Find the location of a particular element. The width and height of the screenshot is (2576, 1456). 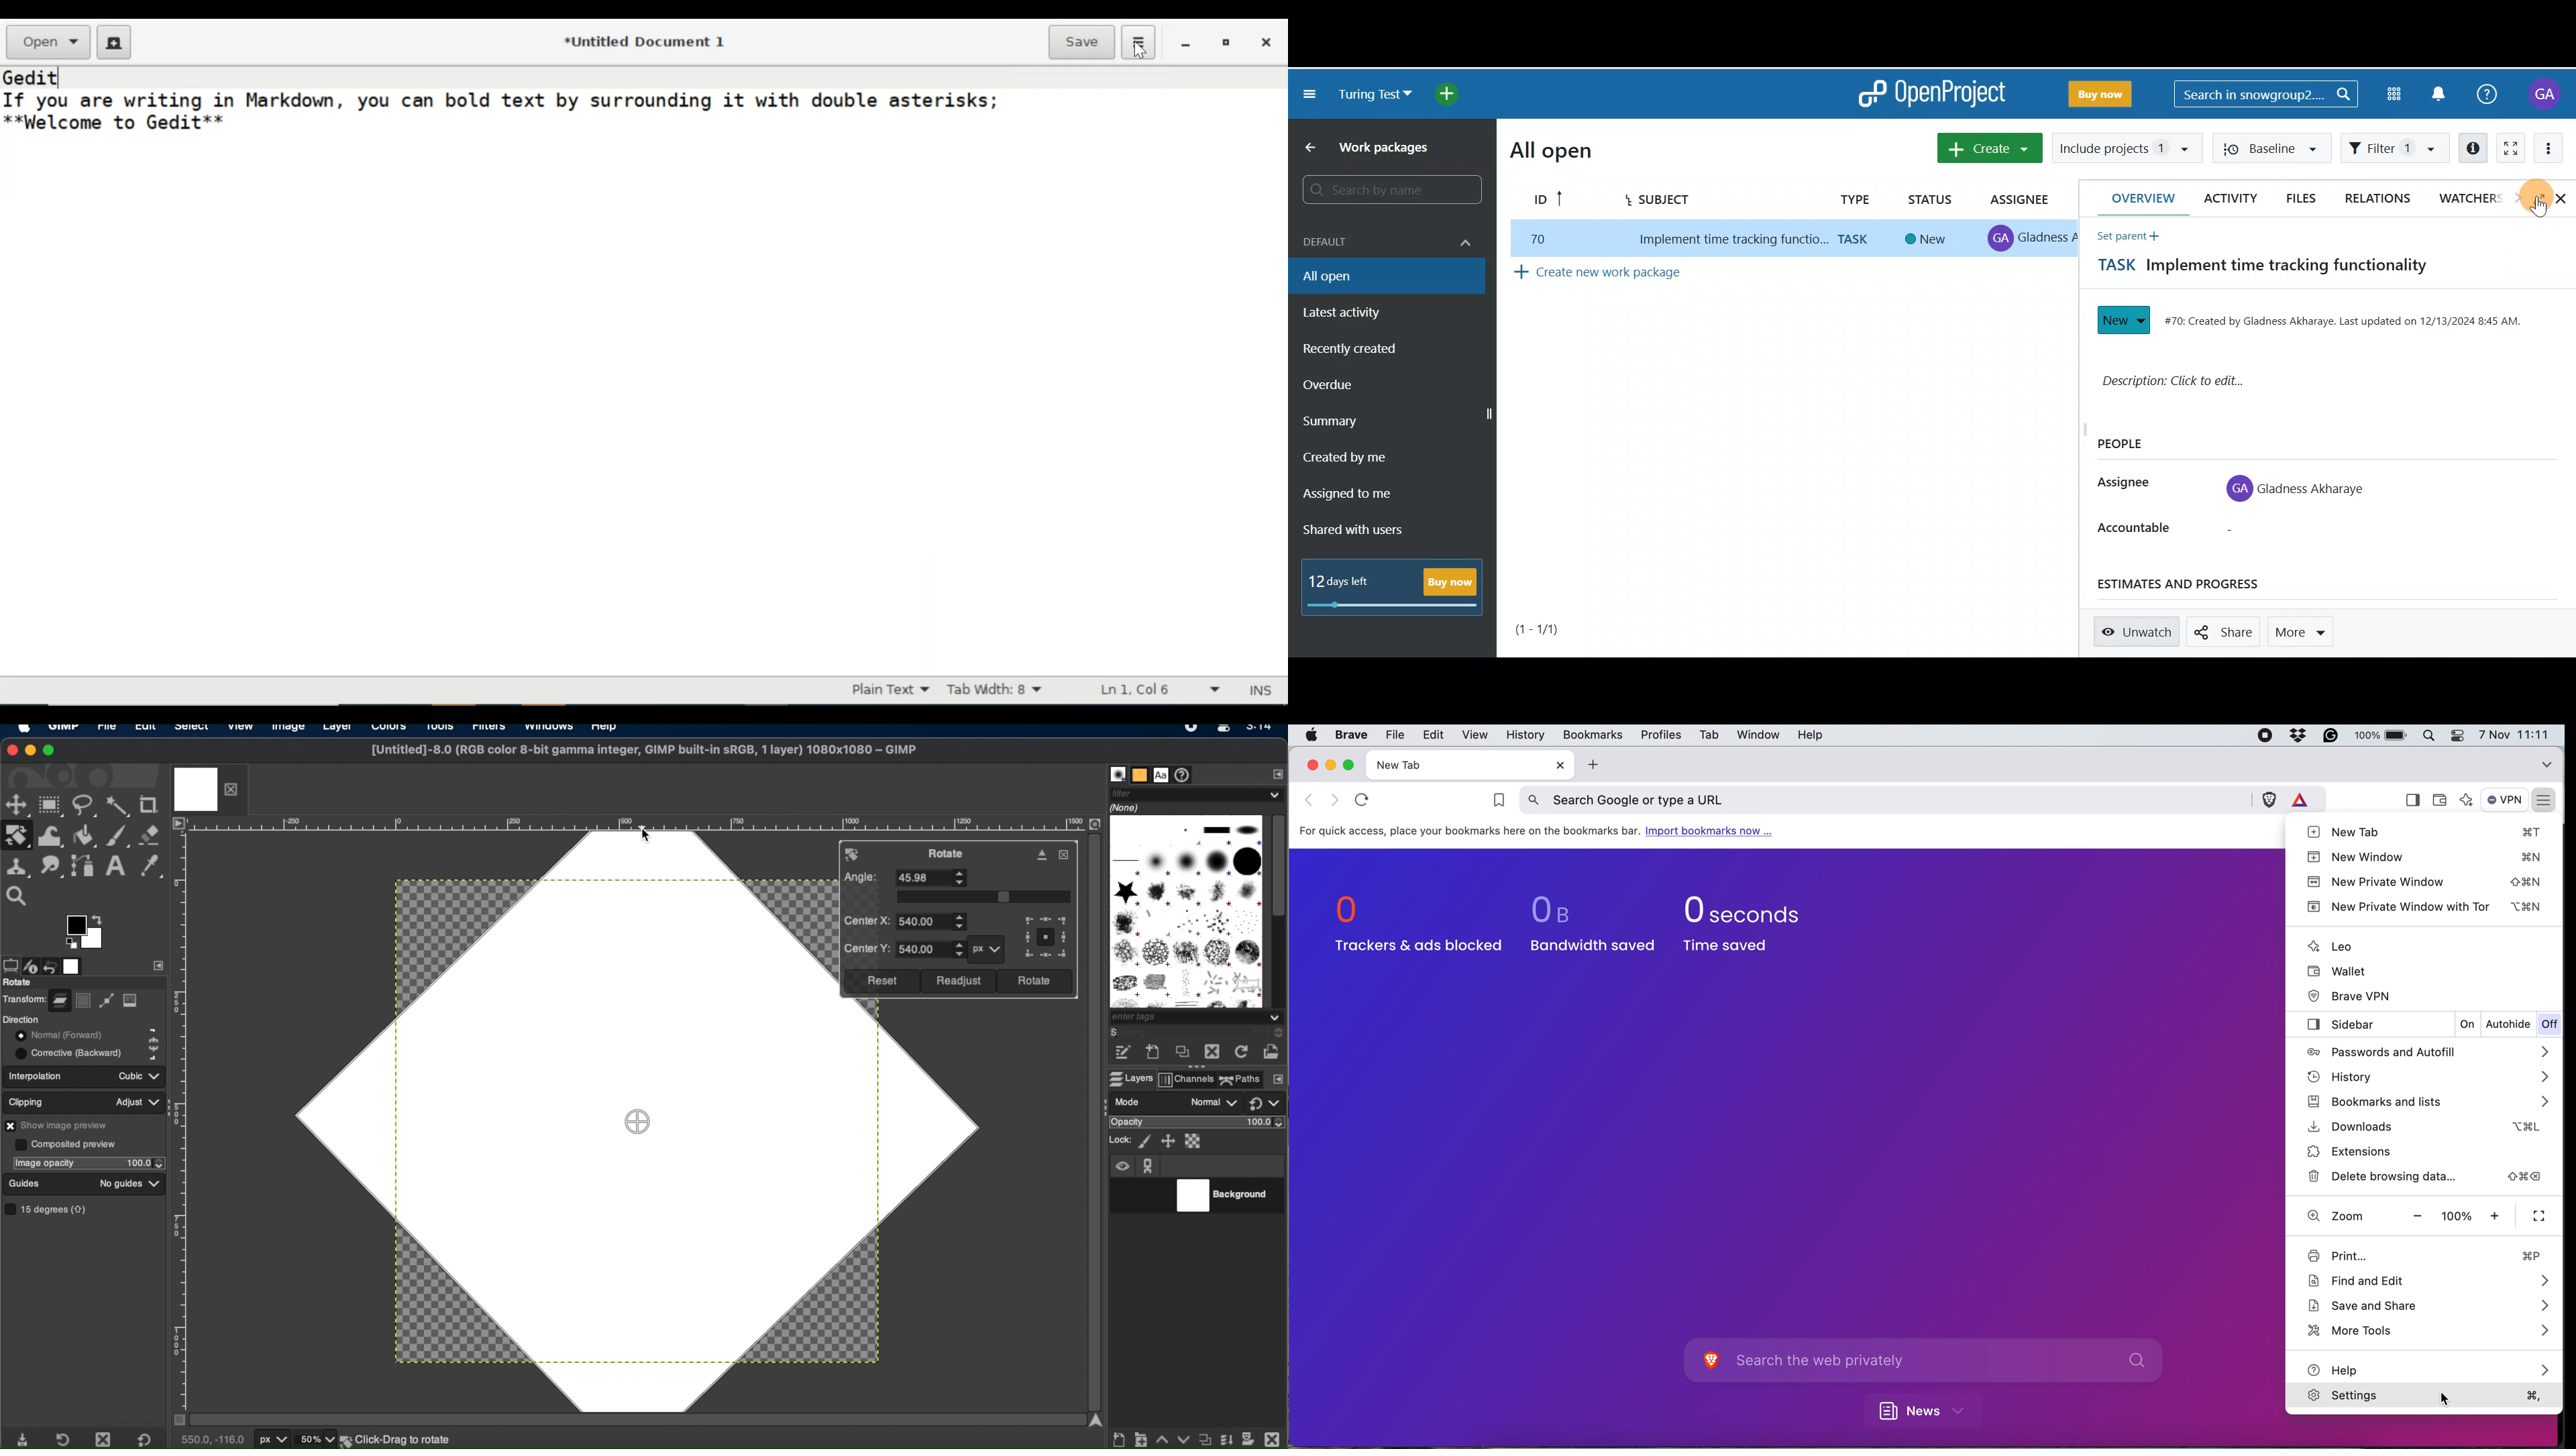

open brush as image is located at coordinates (1272, 1049).